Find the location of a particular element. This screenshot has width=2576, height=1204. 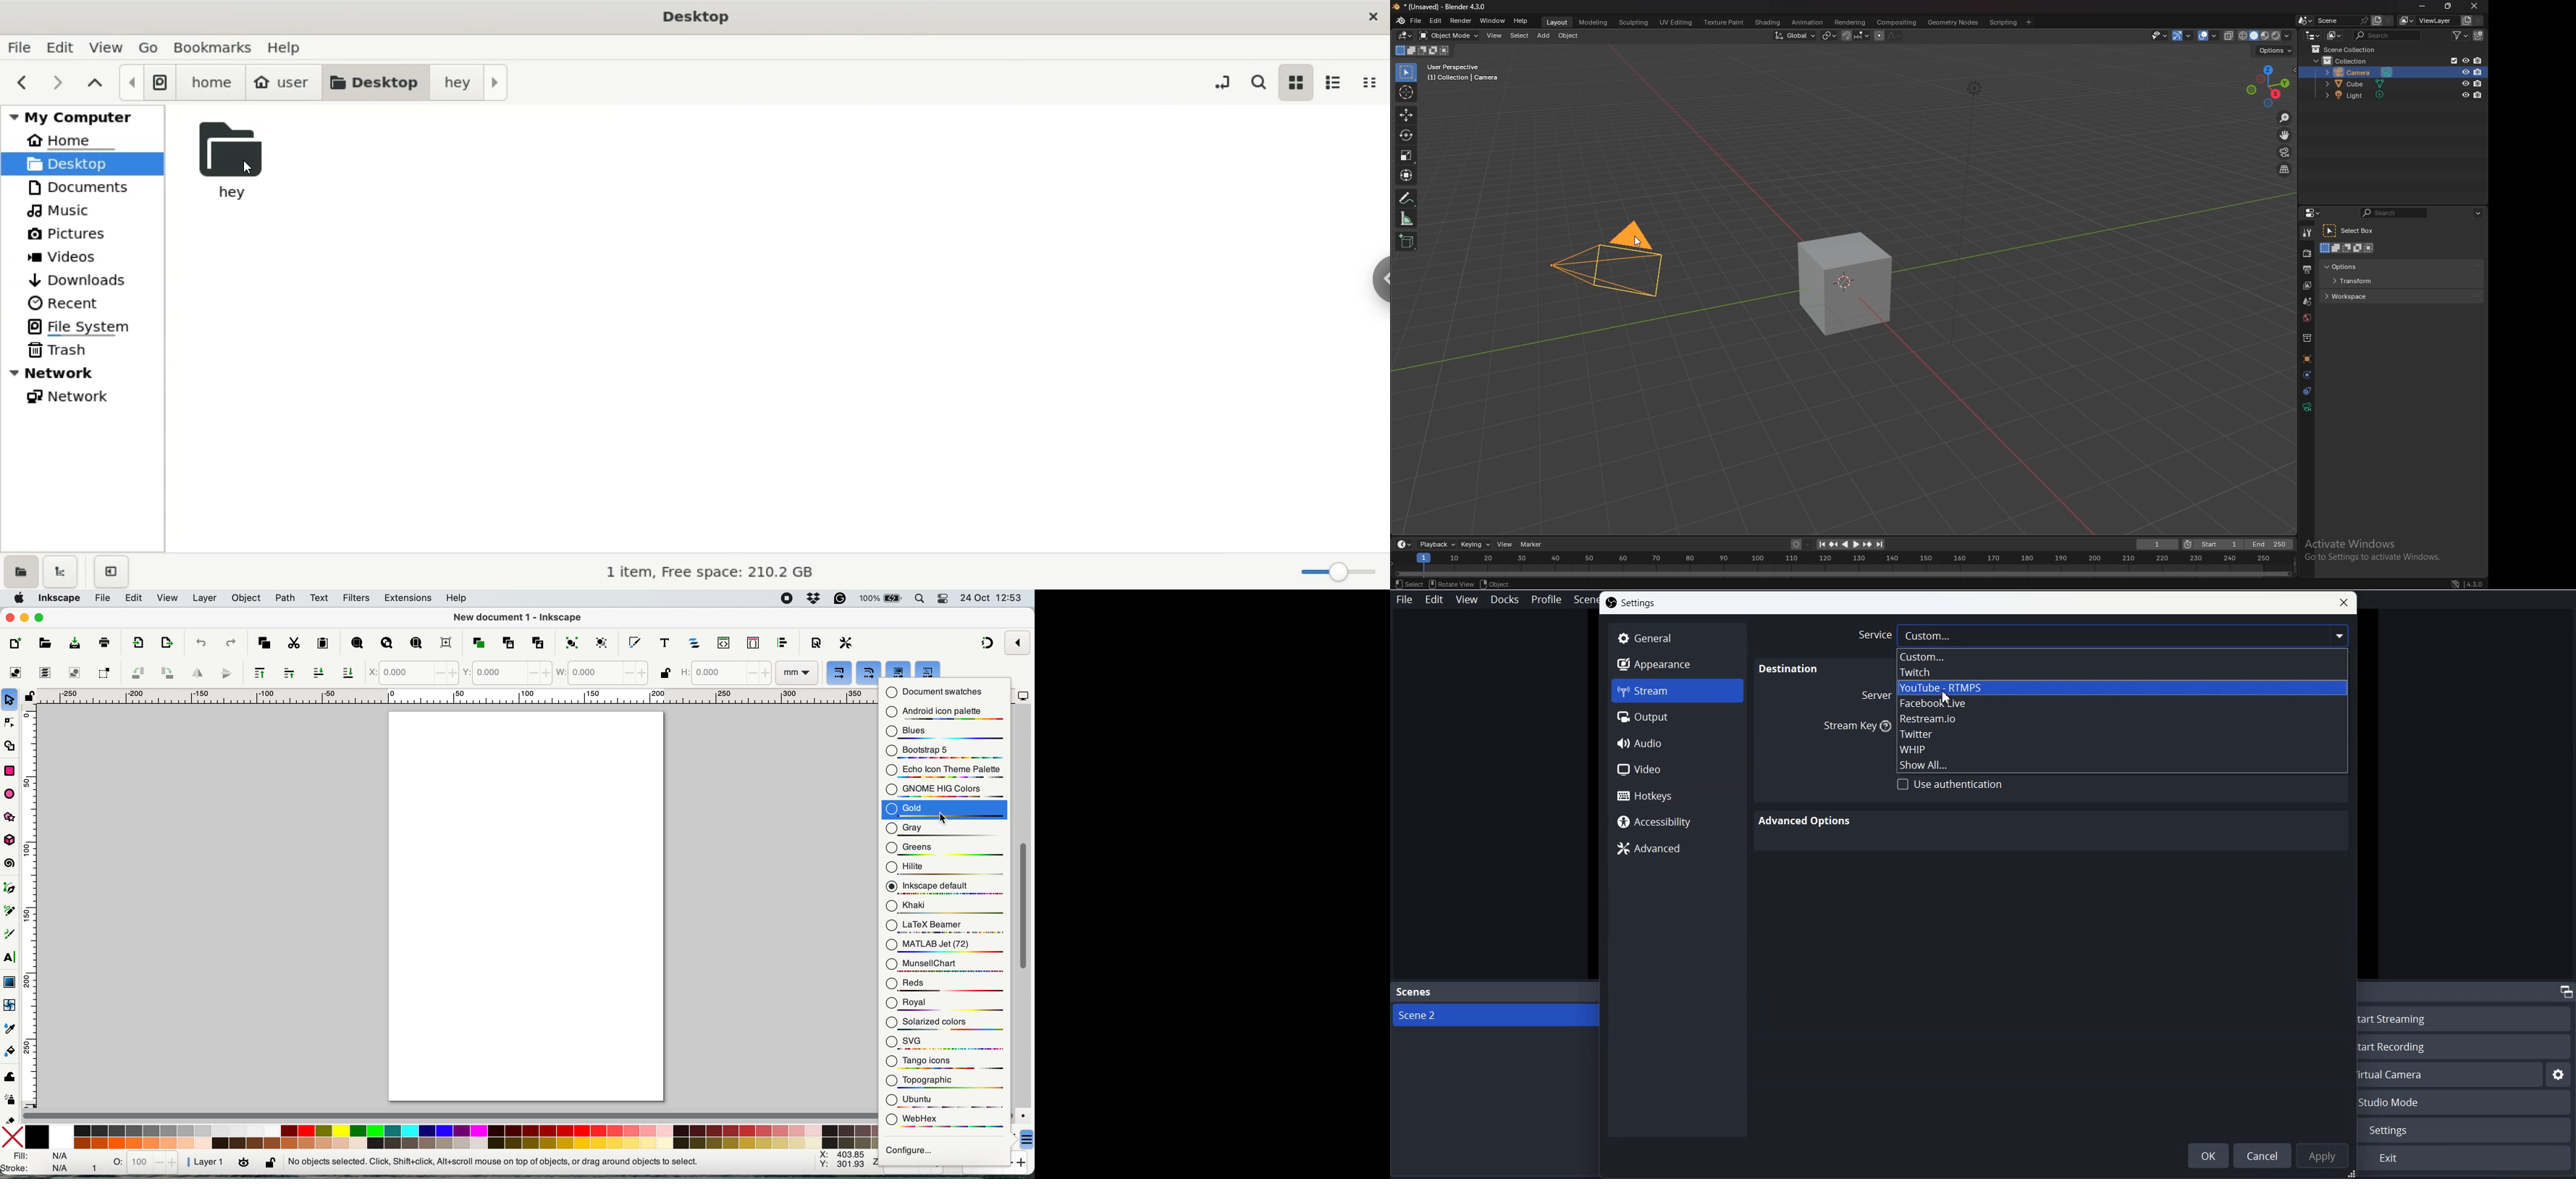

collection is located at coordinates (2346, 61).